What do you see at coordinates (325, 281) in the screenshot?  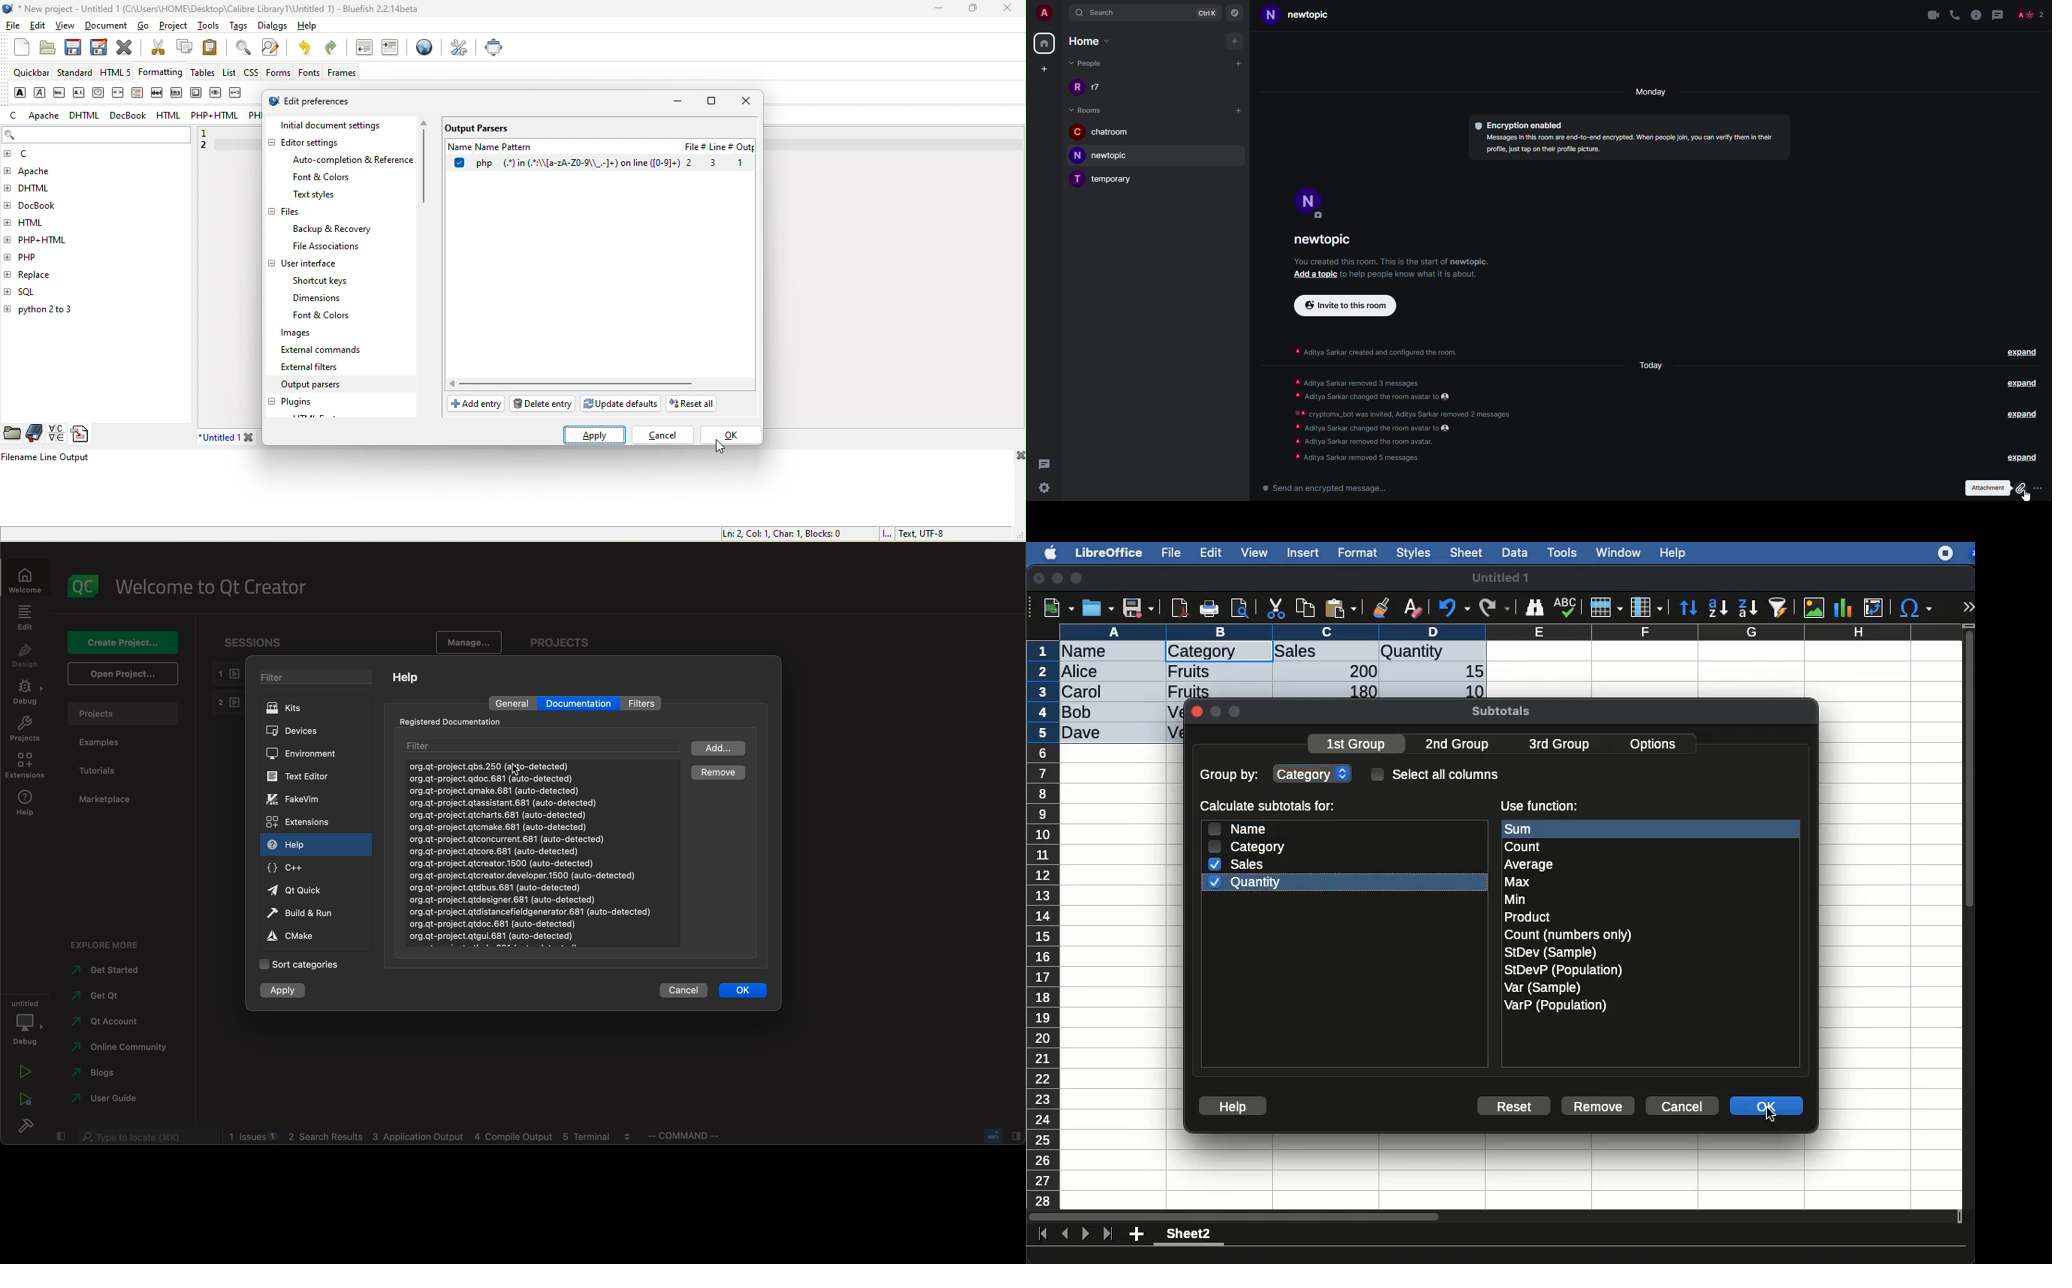 I see `shortcut keys` at bounding box center [325, 281].